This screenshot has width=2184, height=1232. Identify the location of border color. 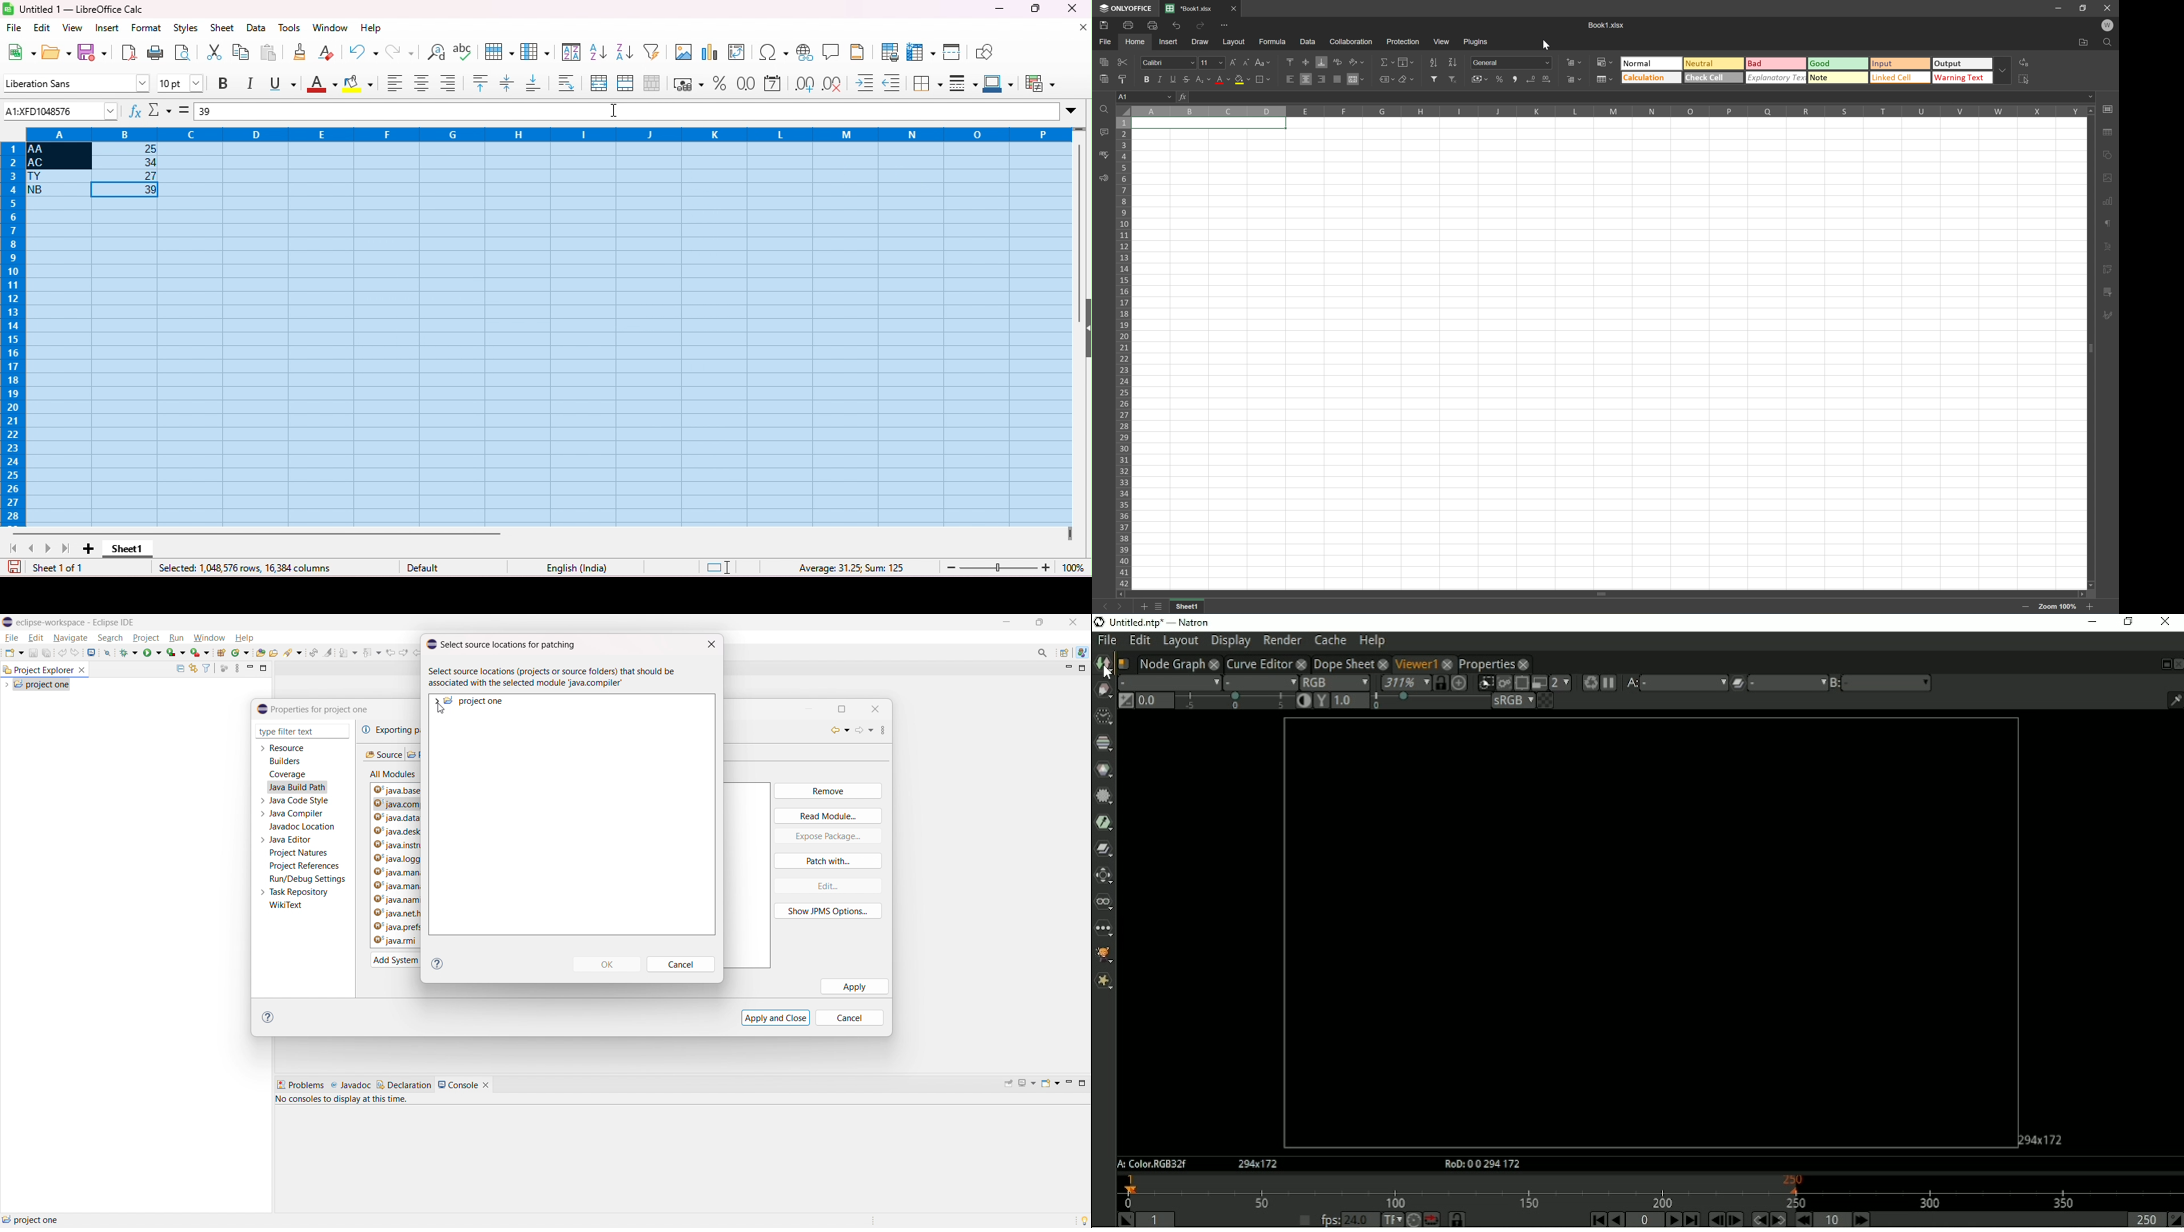
(1000, 83).